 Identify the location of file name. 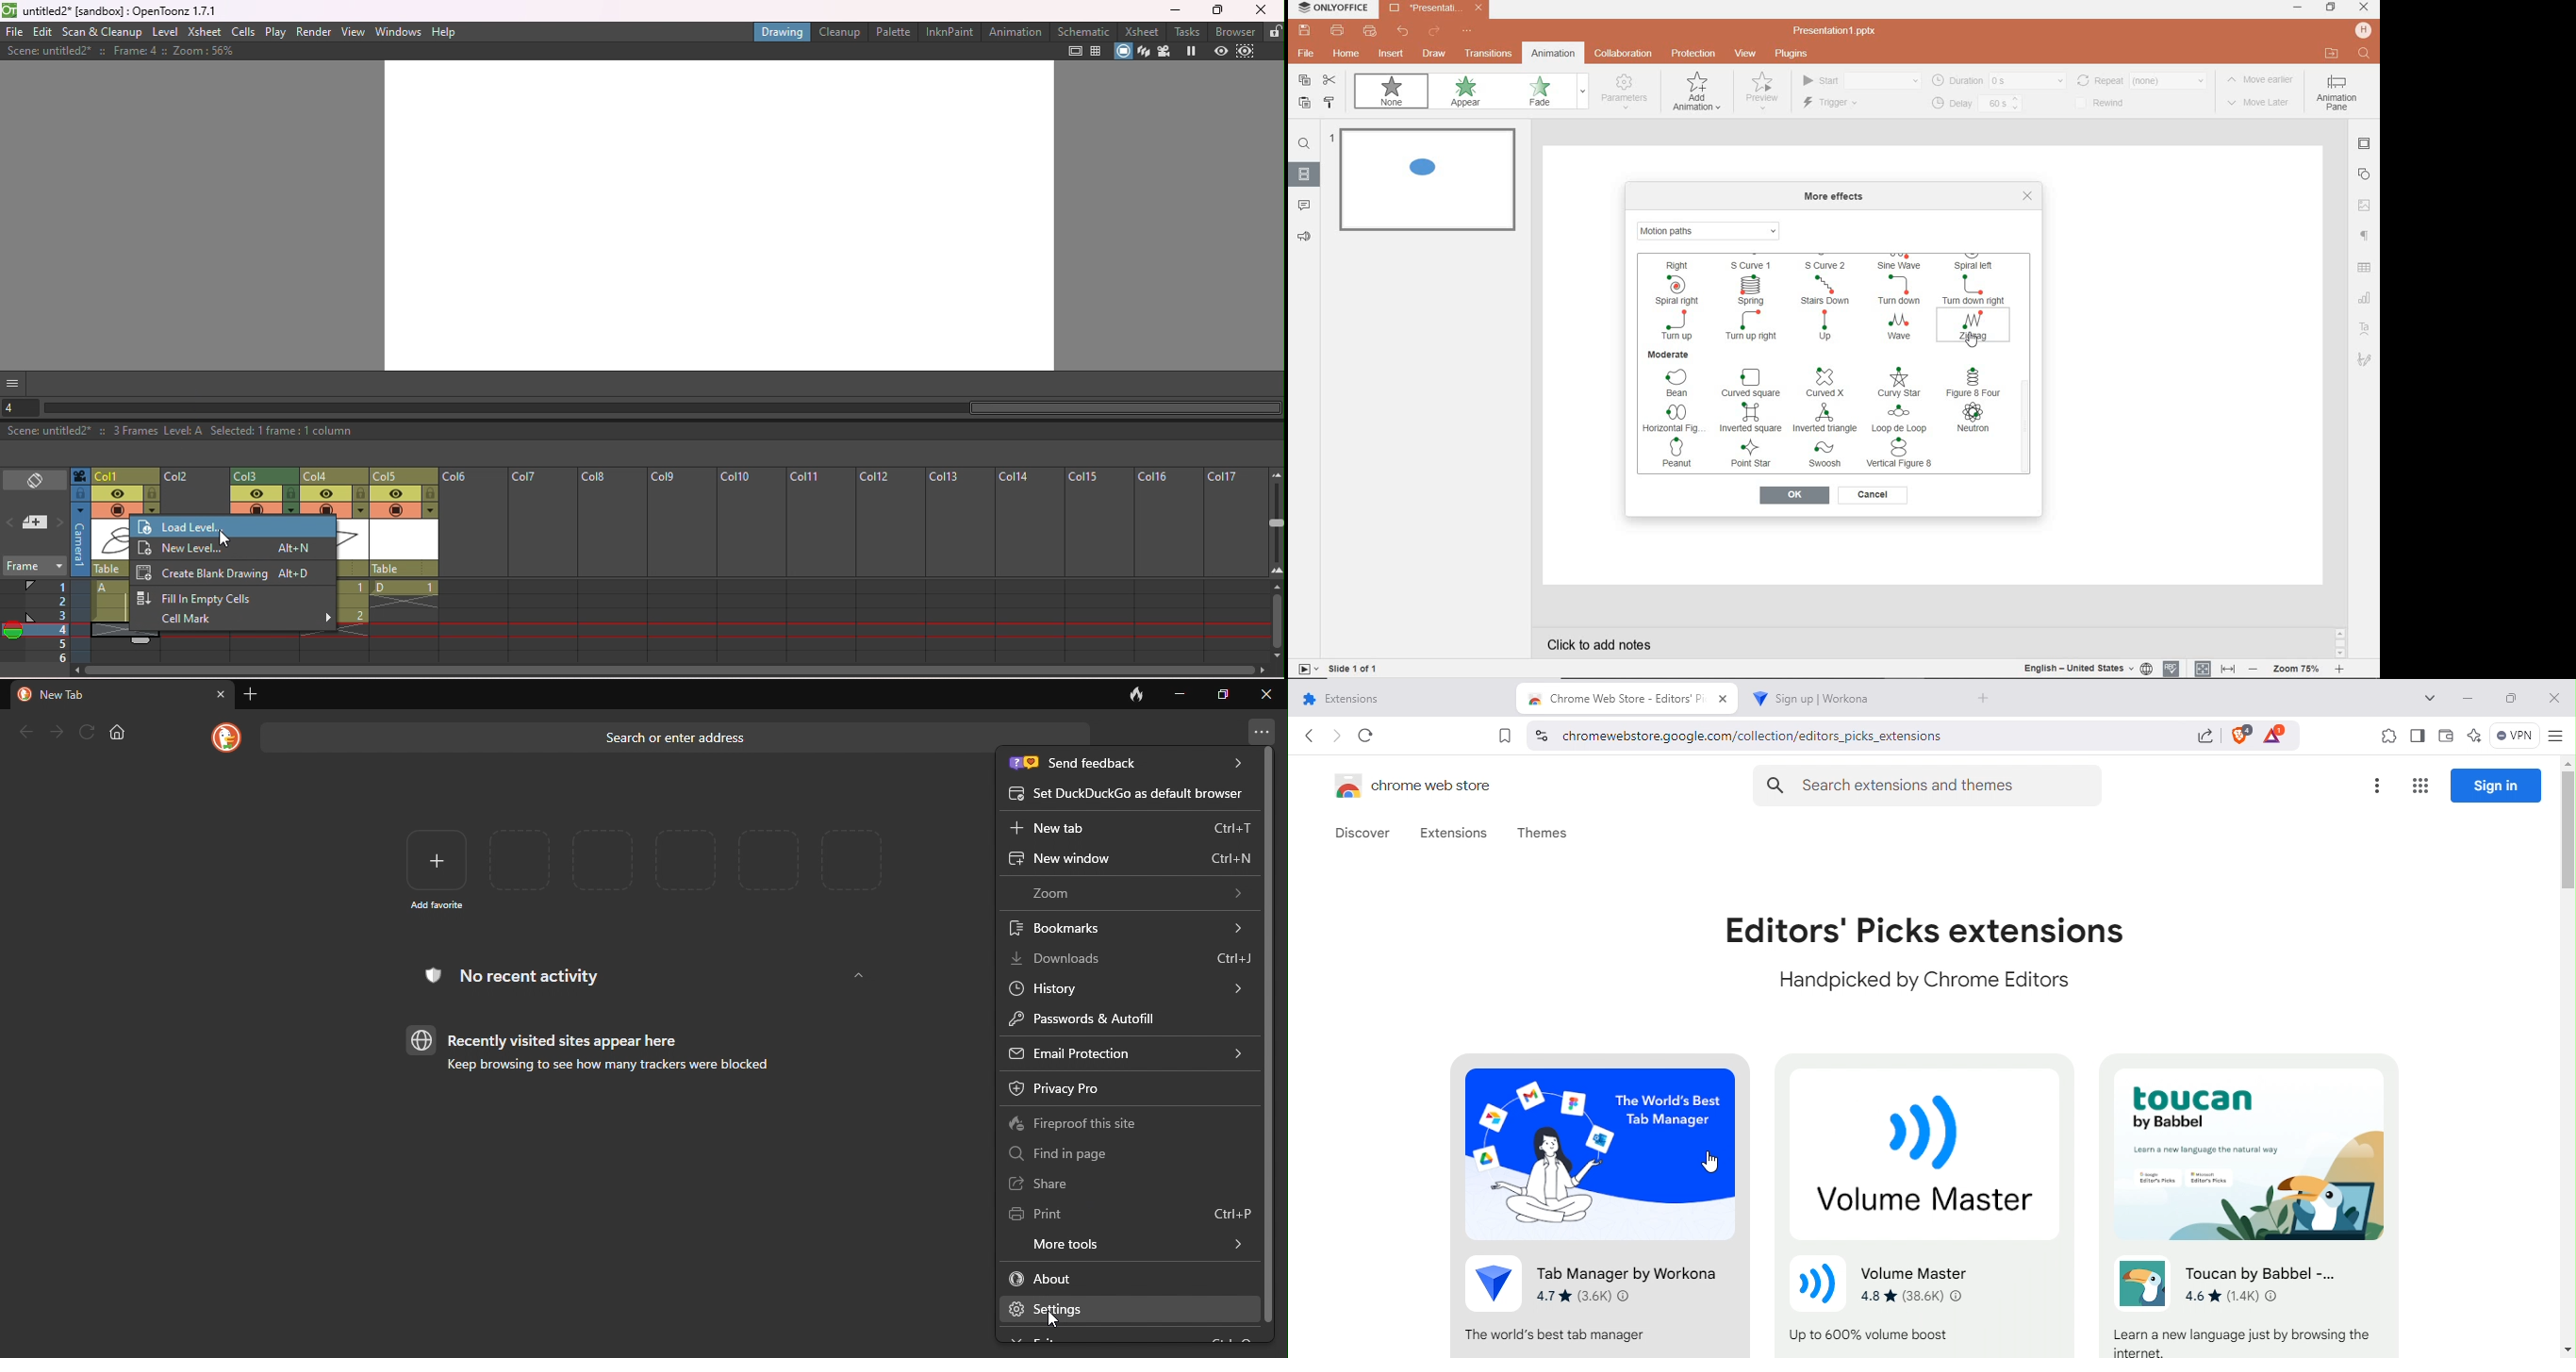
(1436, 9).